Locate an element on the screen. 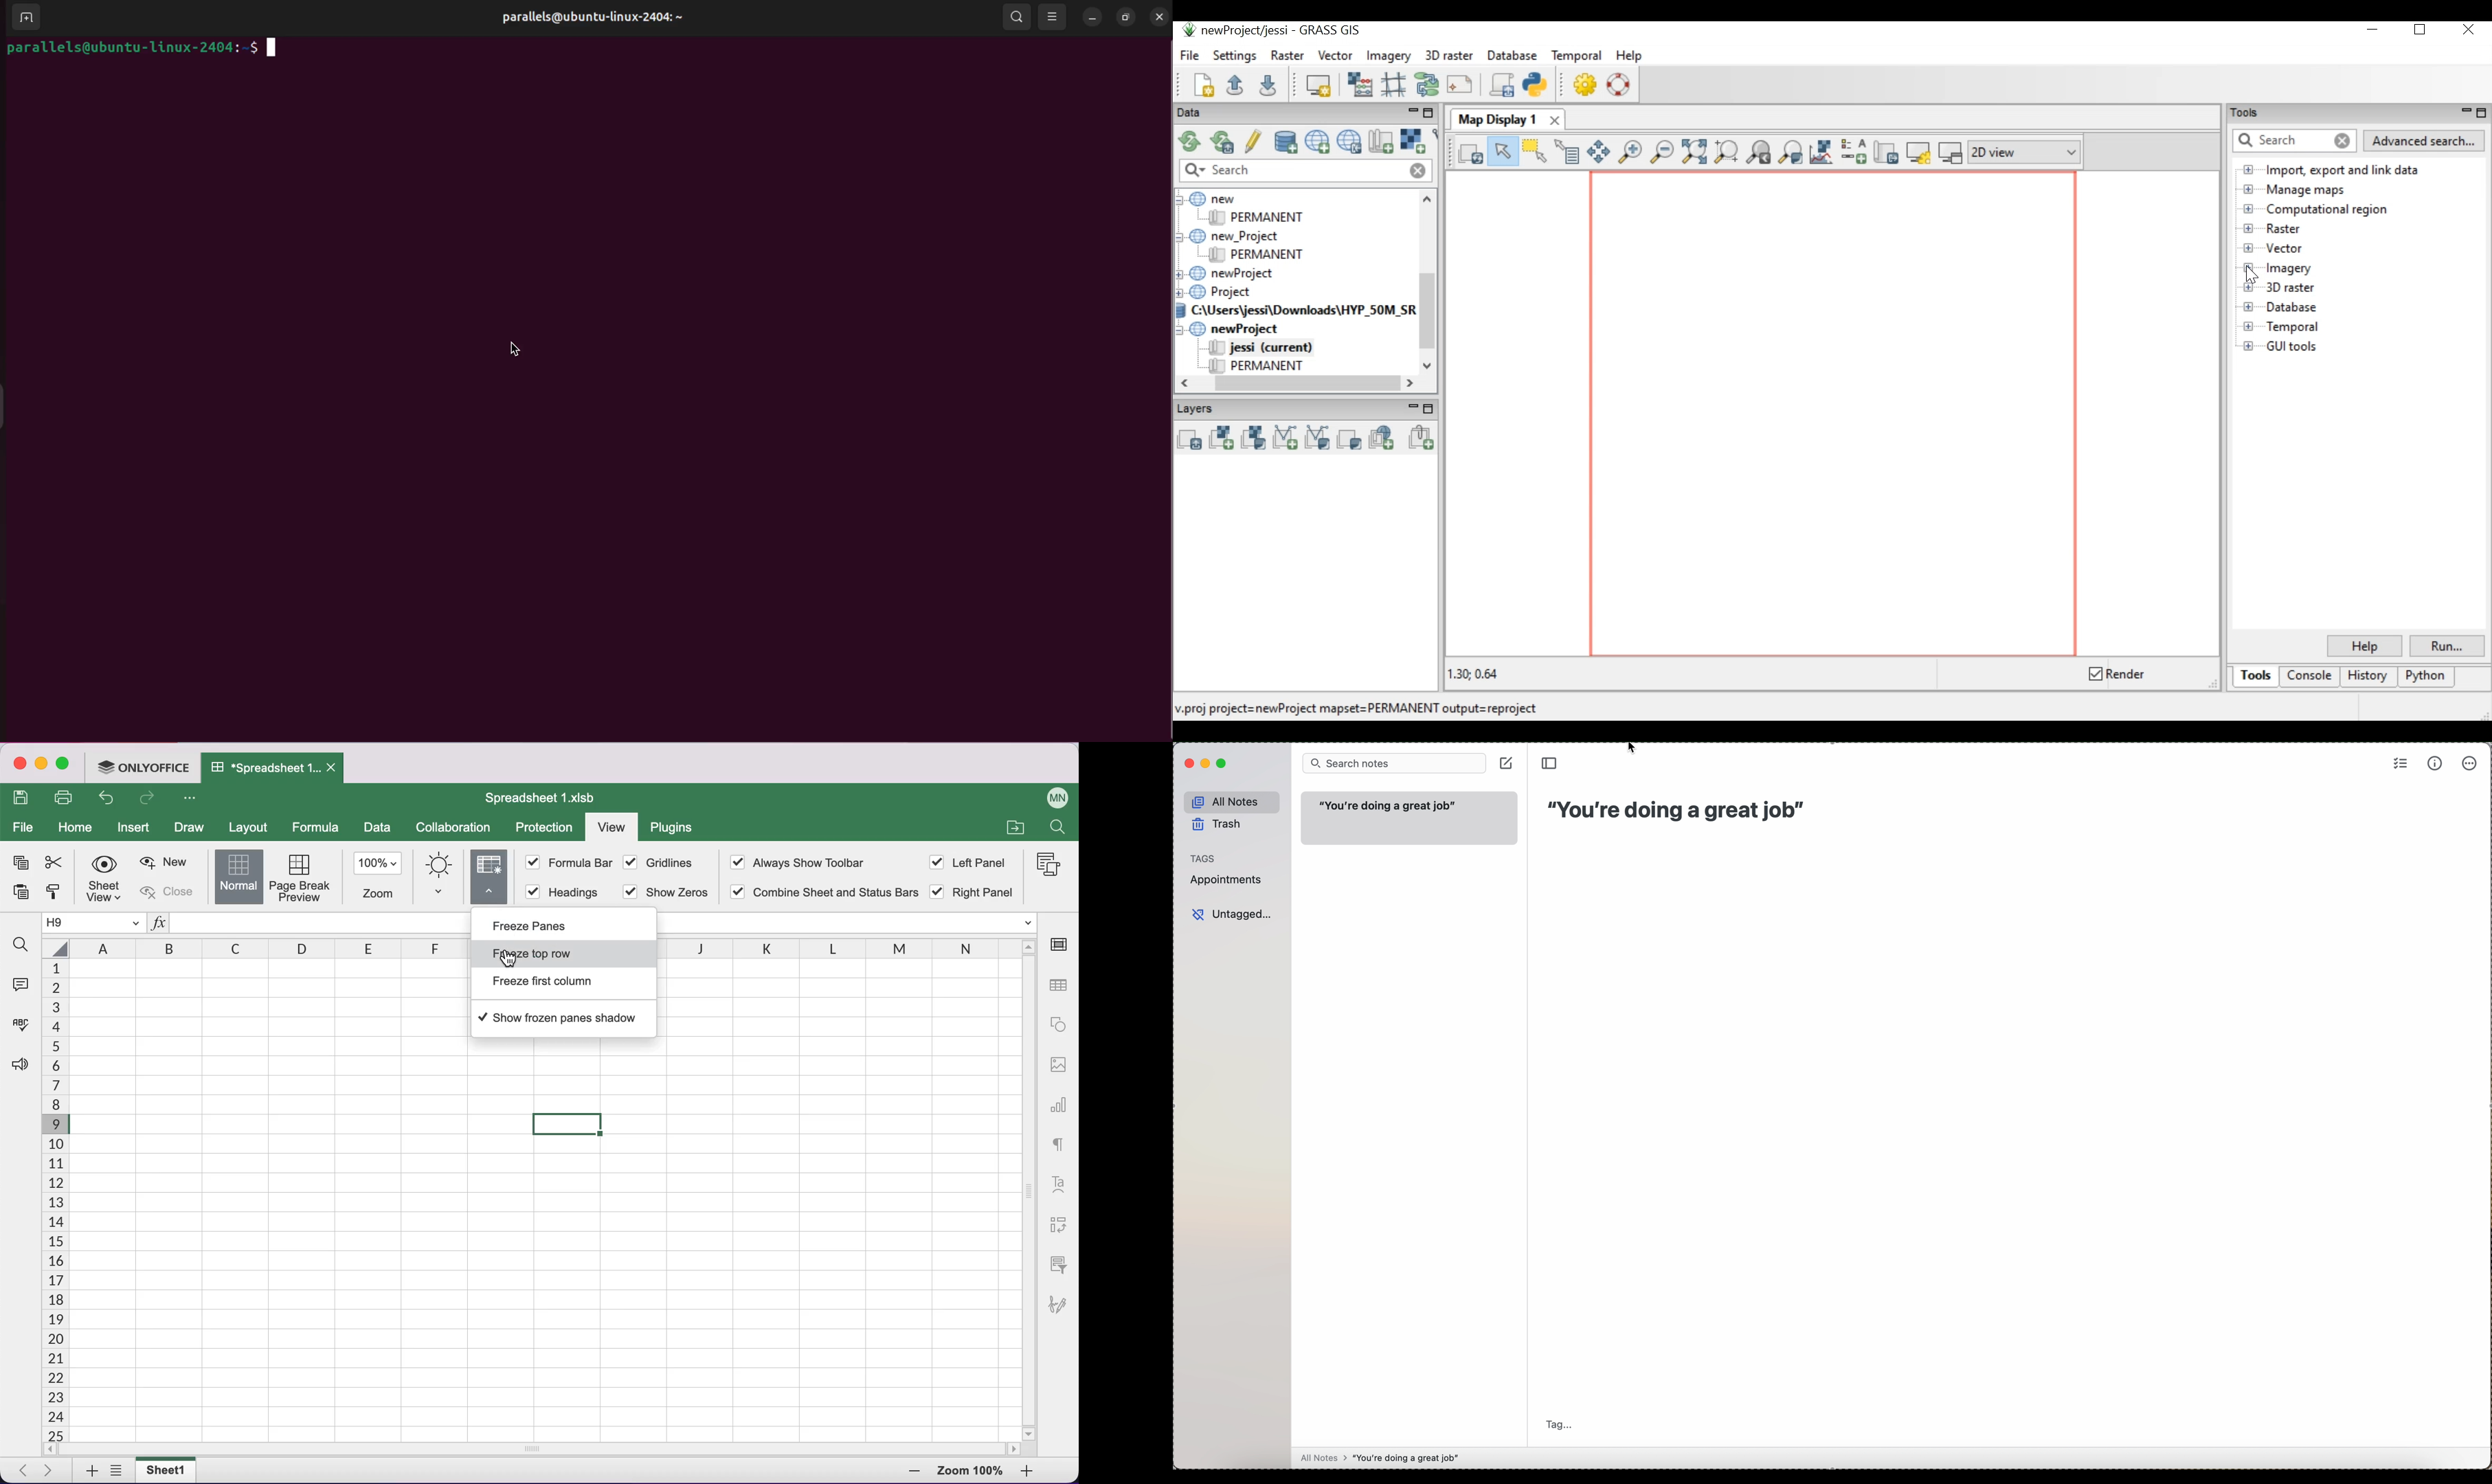 Image resolution: width=2492 pixels, height=1484 pixels. more options is located at coordinates (2470, 764).